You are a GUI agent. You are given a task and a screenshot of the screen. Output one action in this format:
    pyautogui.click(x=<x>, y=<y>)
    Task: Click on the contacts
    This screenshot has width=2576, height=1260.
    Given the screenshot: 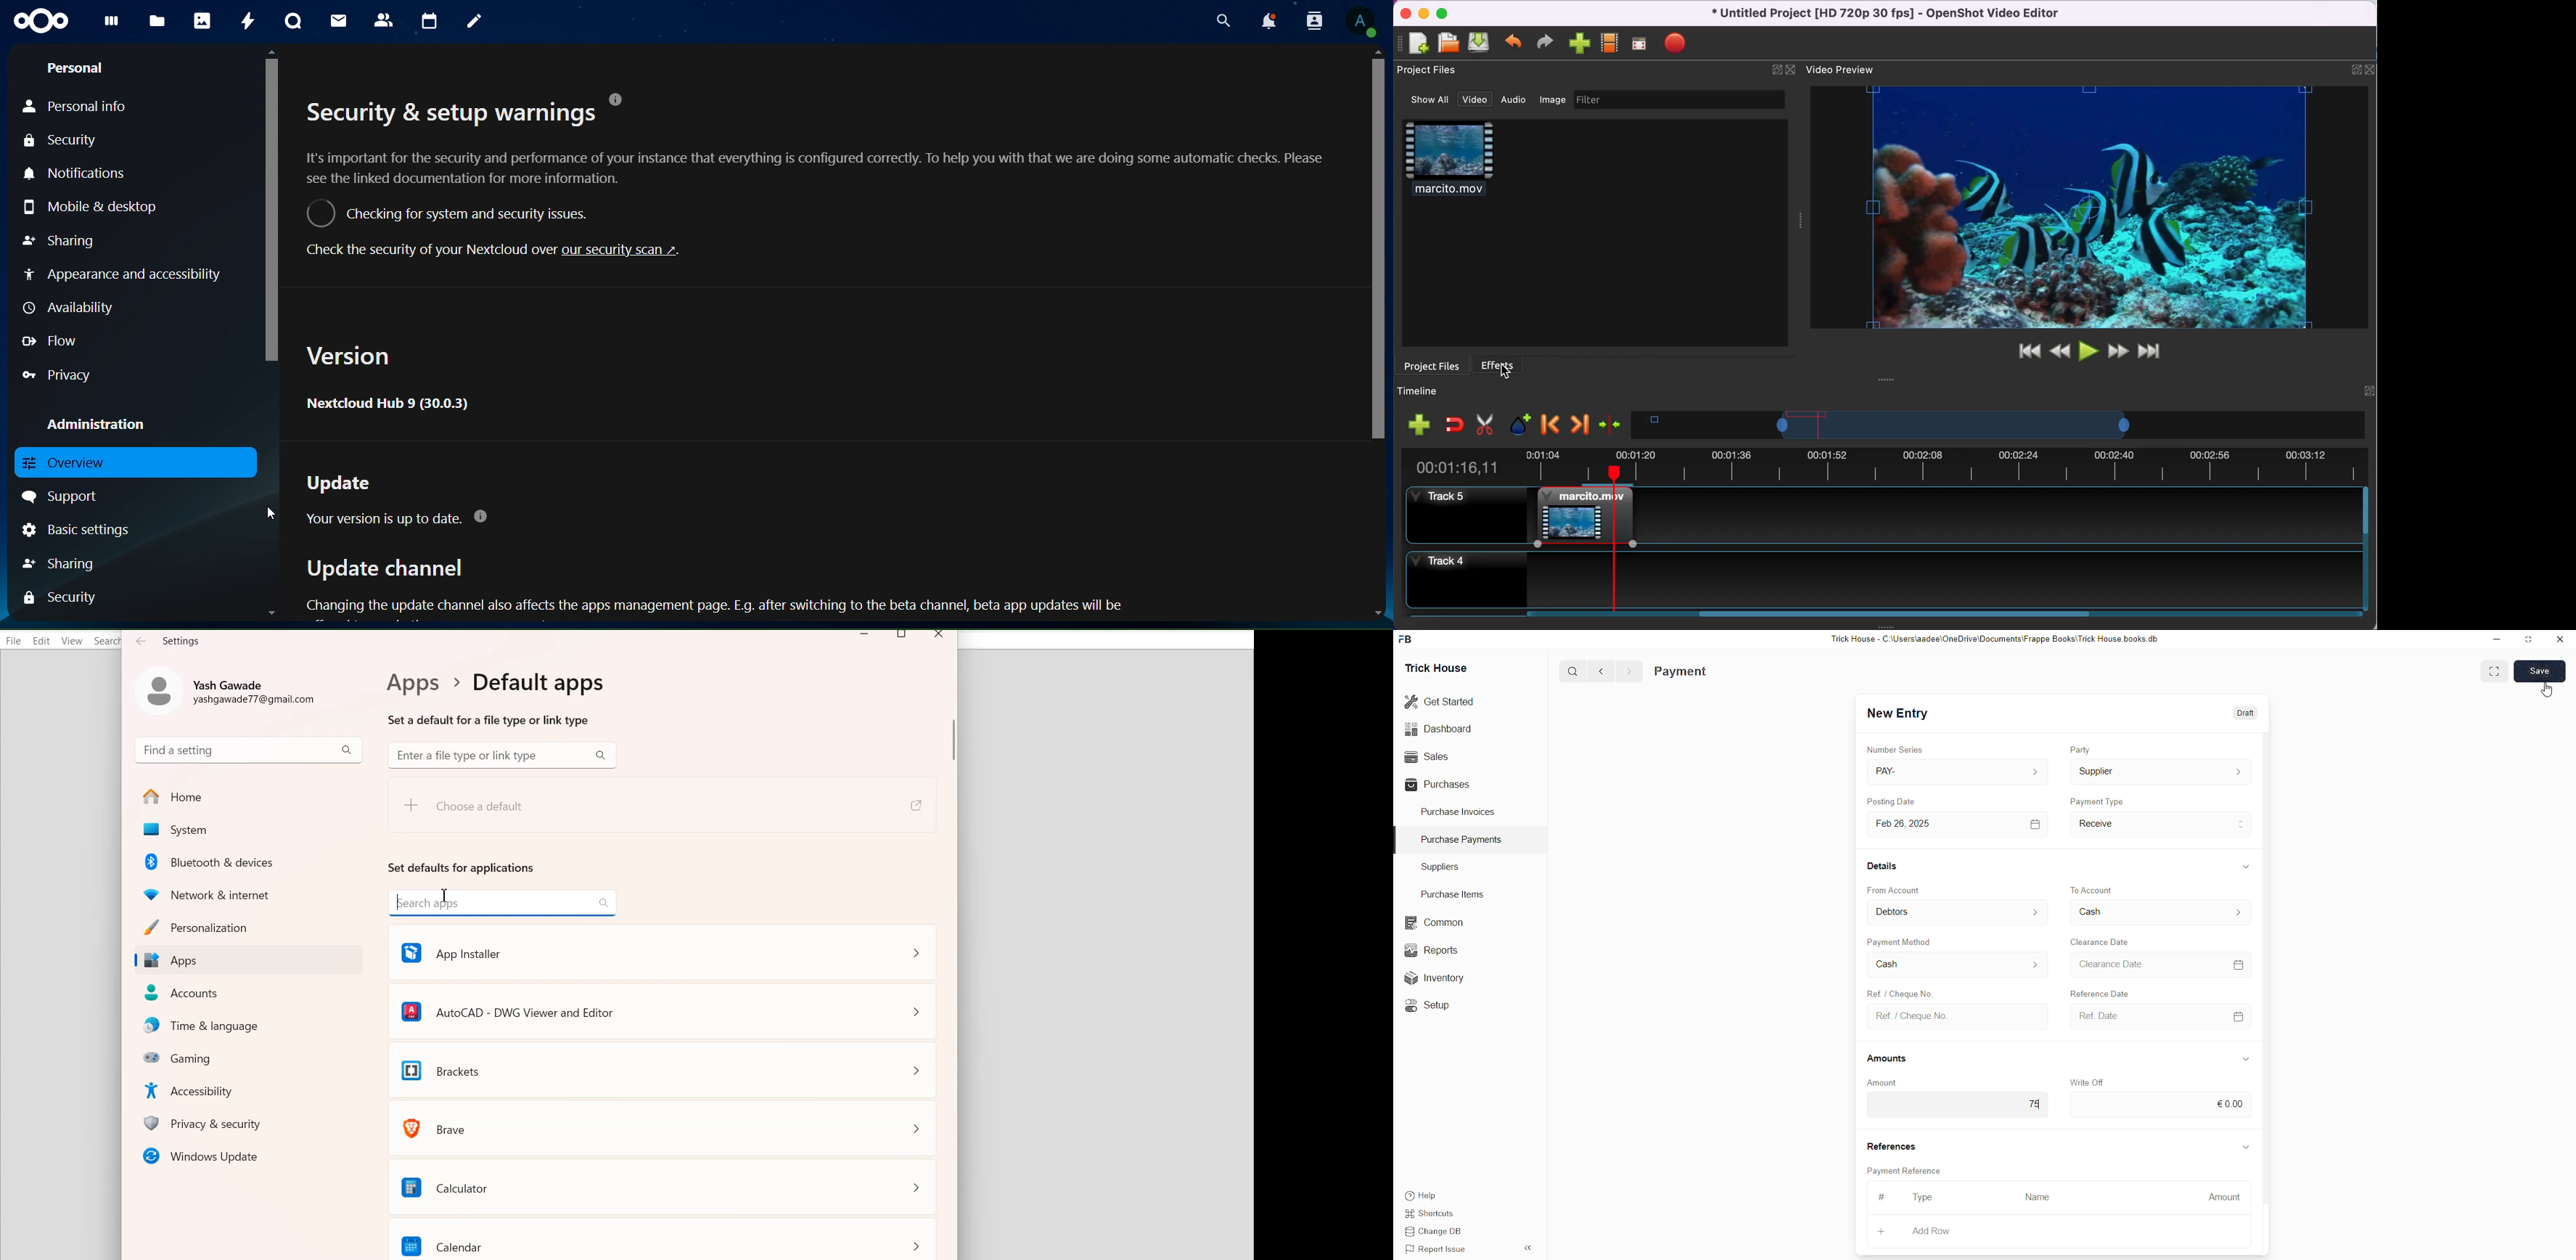 What is the action you would take?
    pyautogui.click(x=384, y=20)
    